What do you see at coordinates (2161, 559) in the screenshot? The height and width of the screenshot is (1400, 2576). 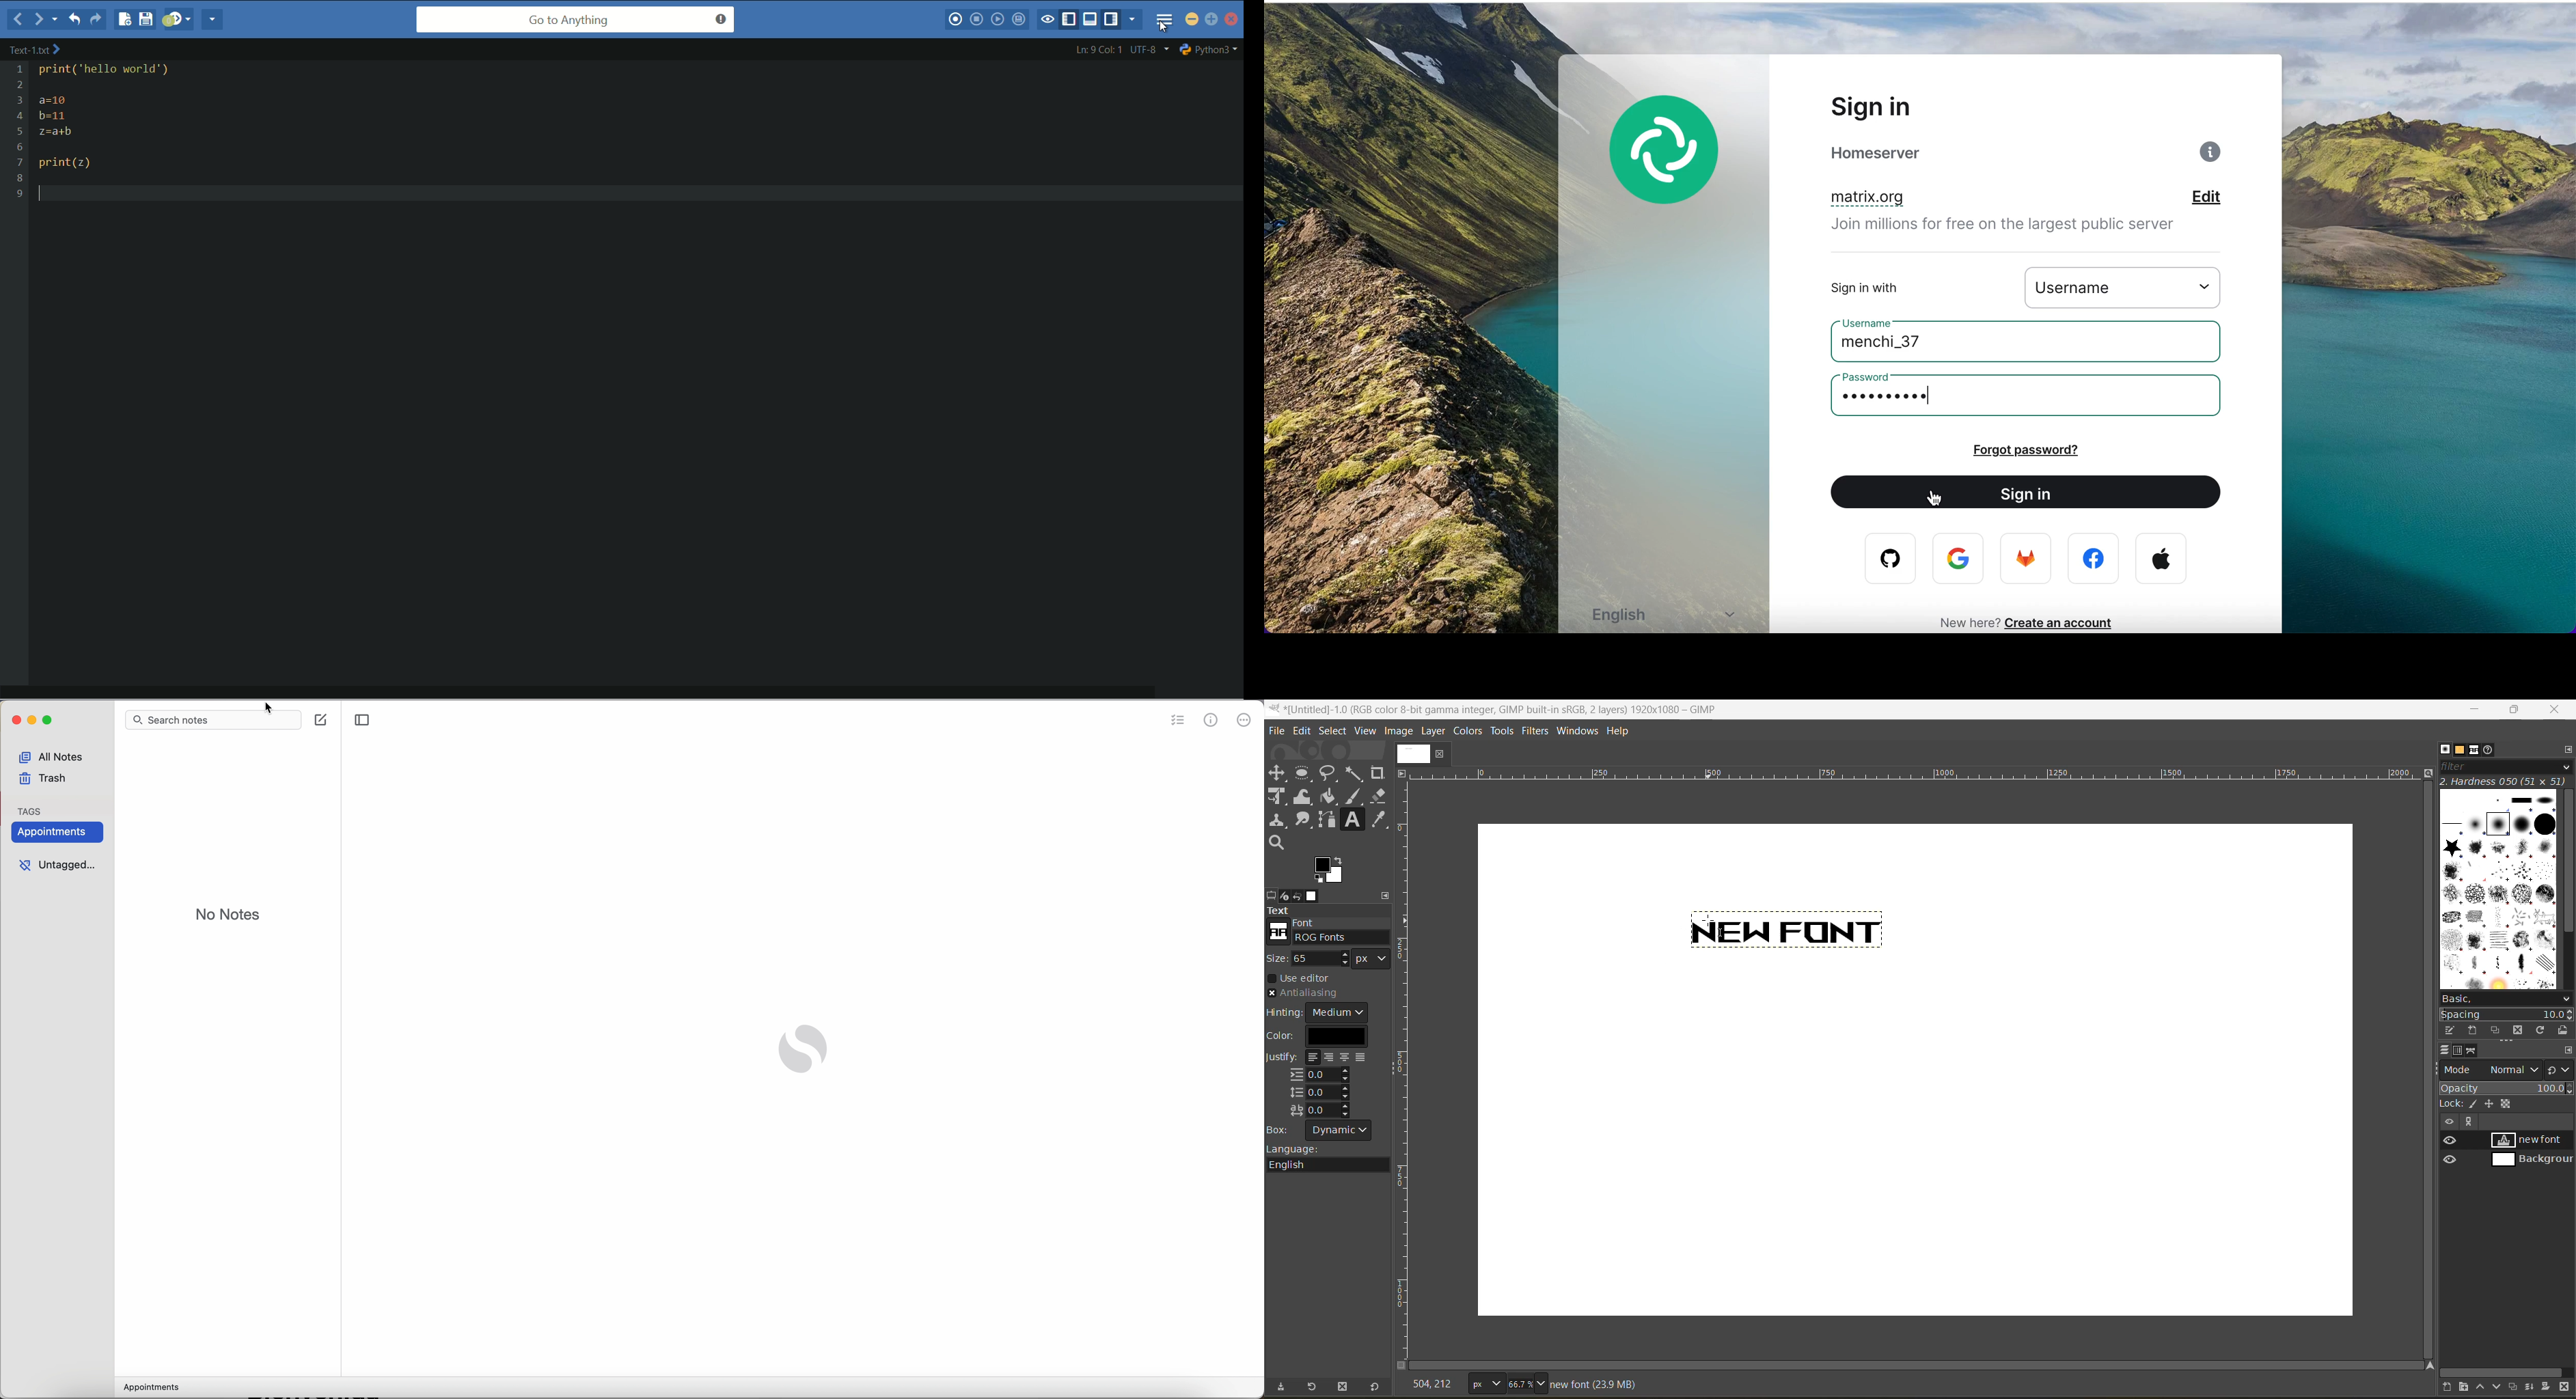 I see `apple logo` at bounding box center [2161, 559].